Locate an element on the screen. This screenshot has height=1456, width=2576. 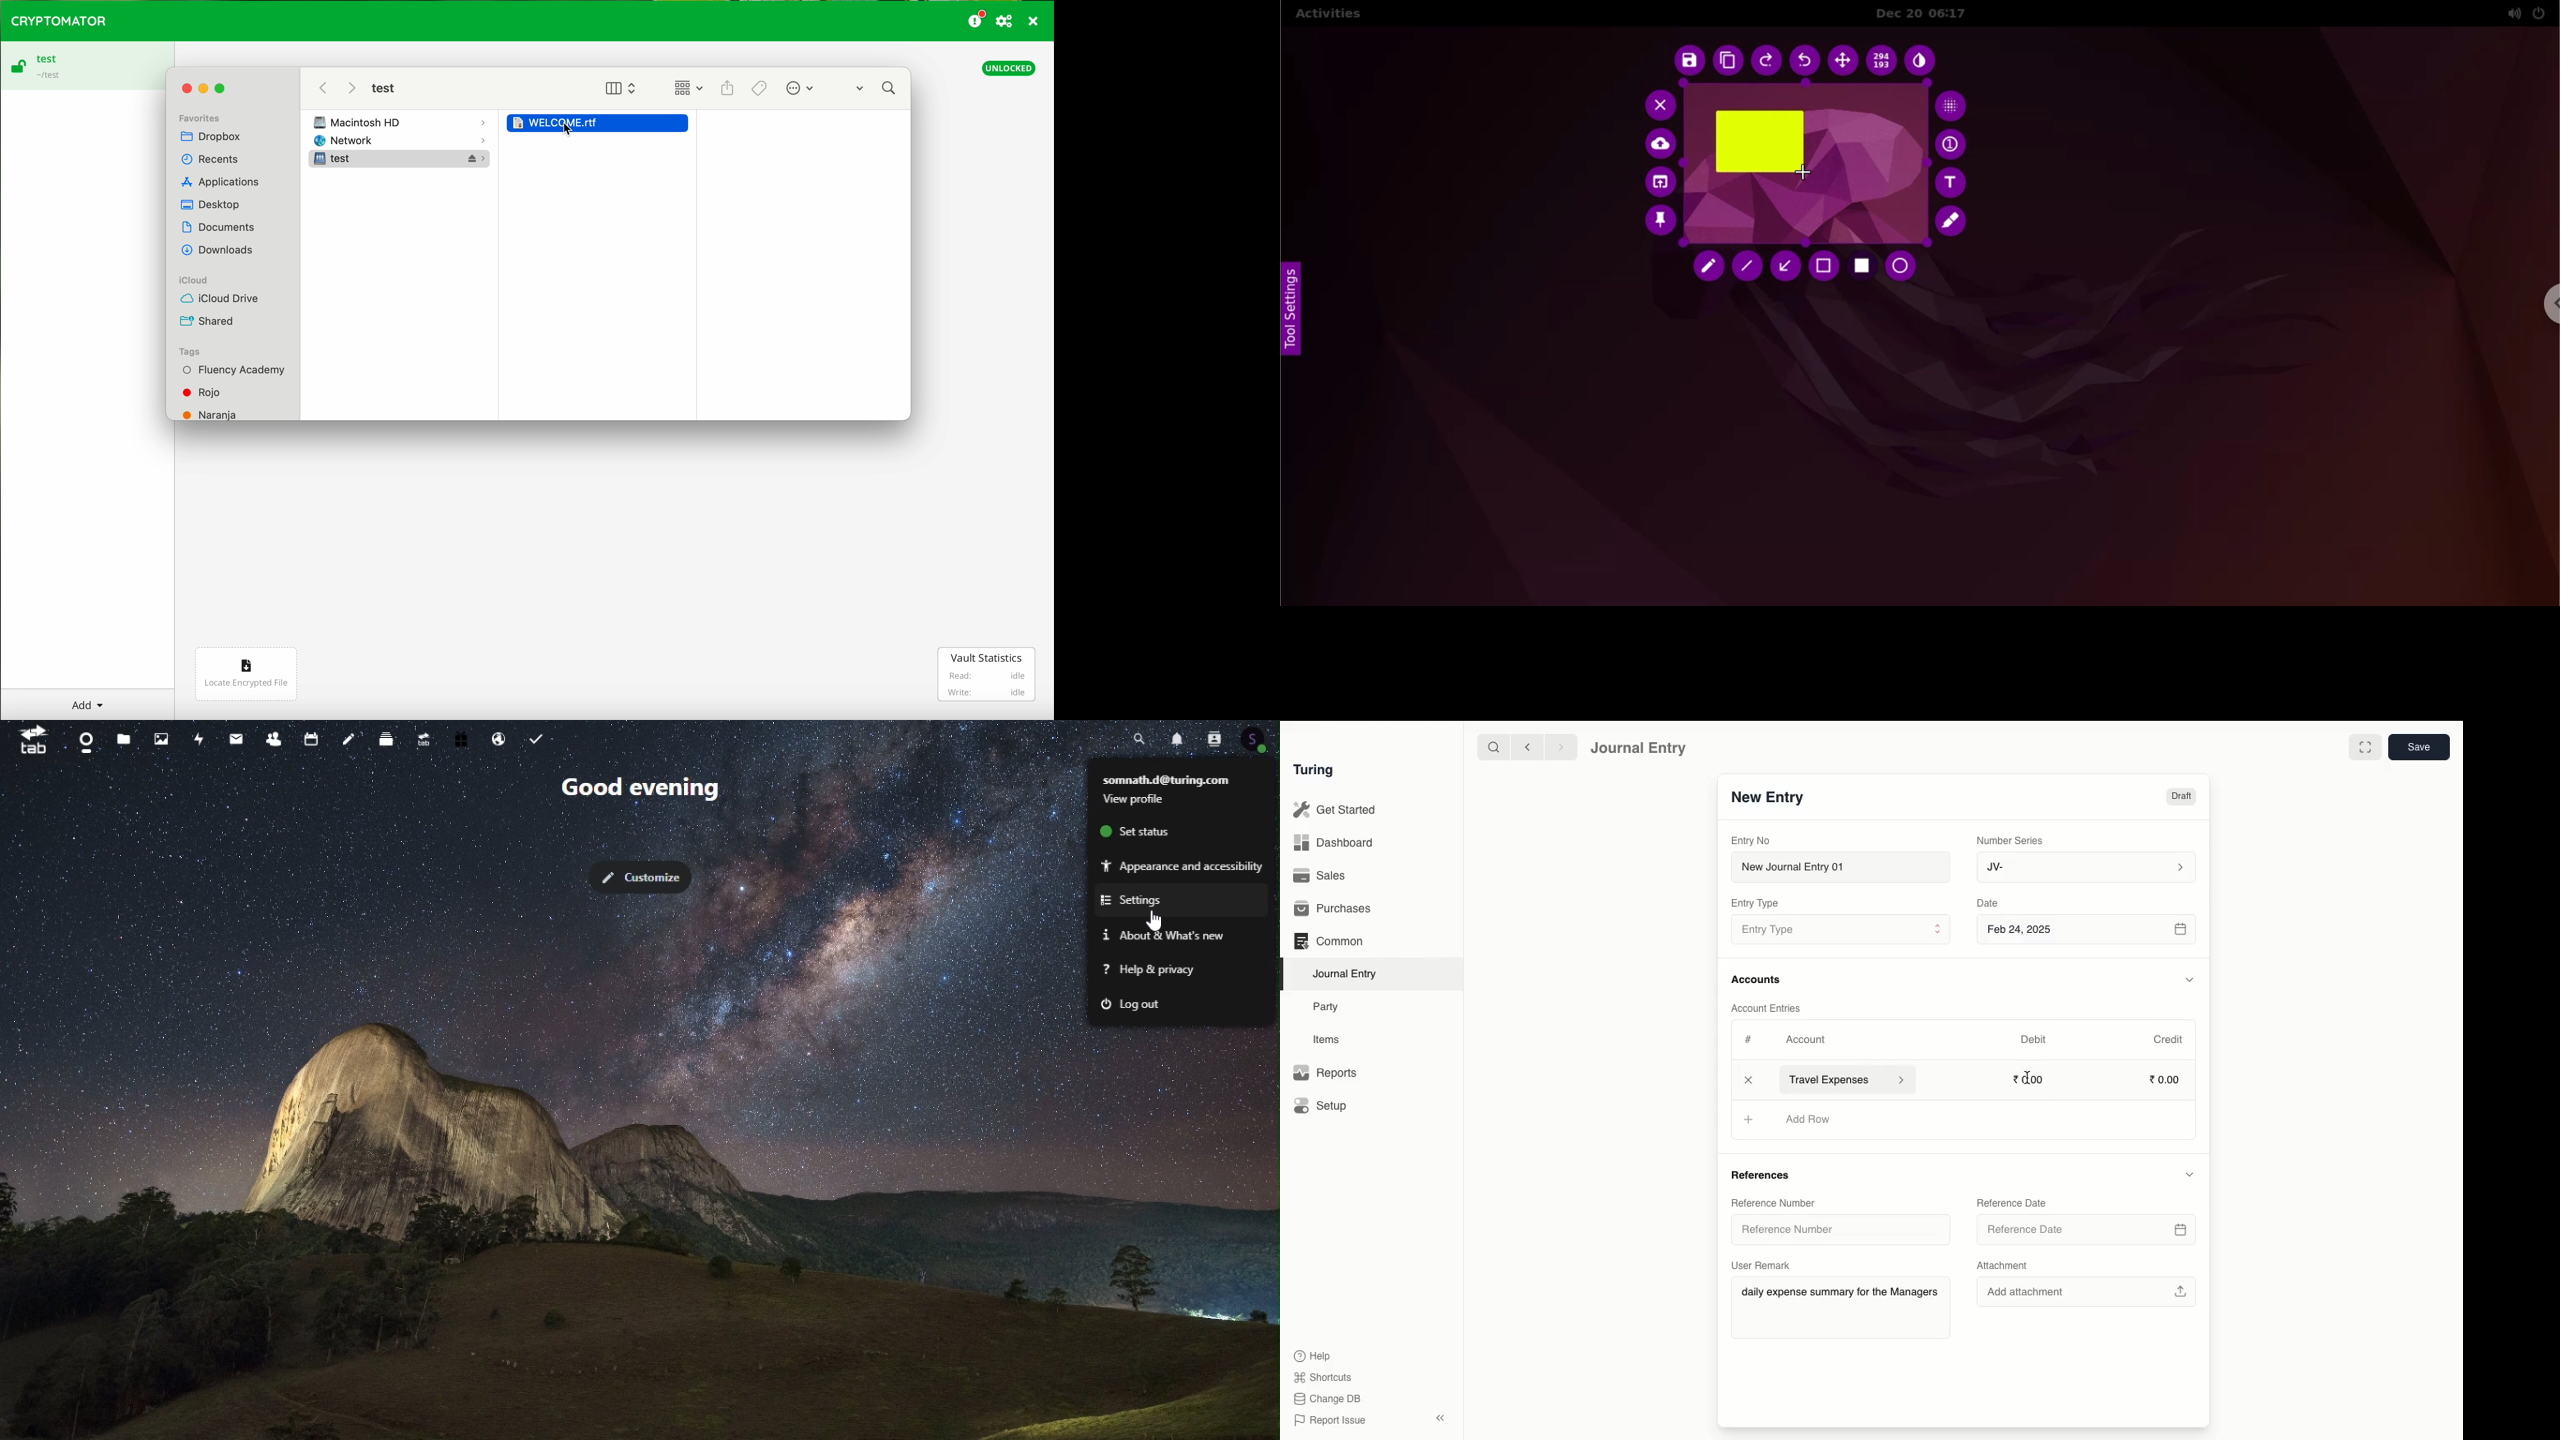
Common is located at coordinates (1330, 941).